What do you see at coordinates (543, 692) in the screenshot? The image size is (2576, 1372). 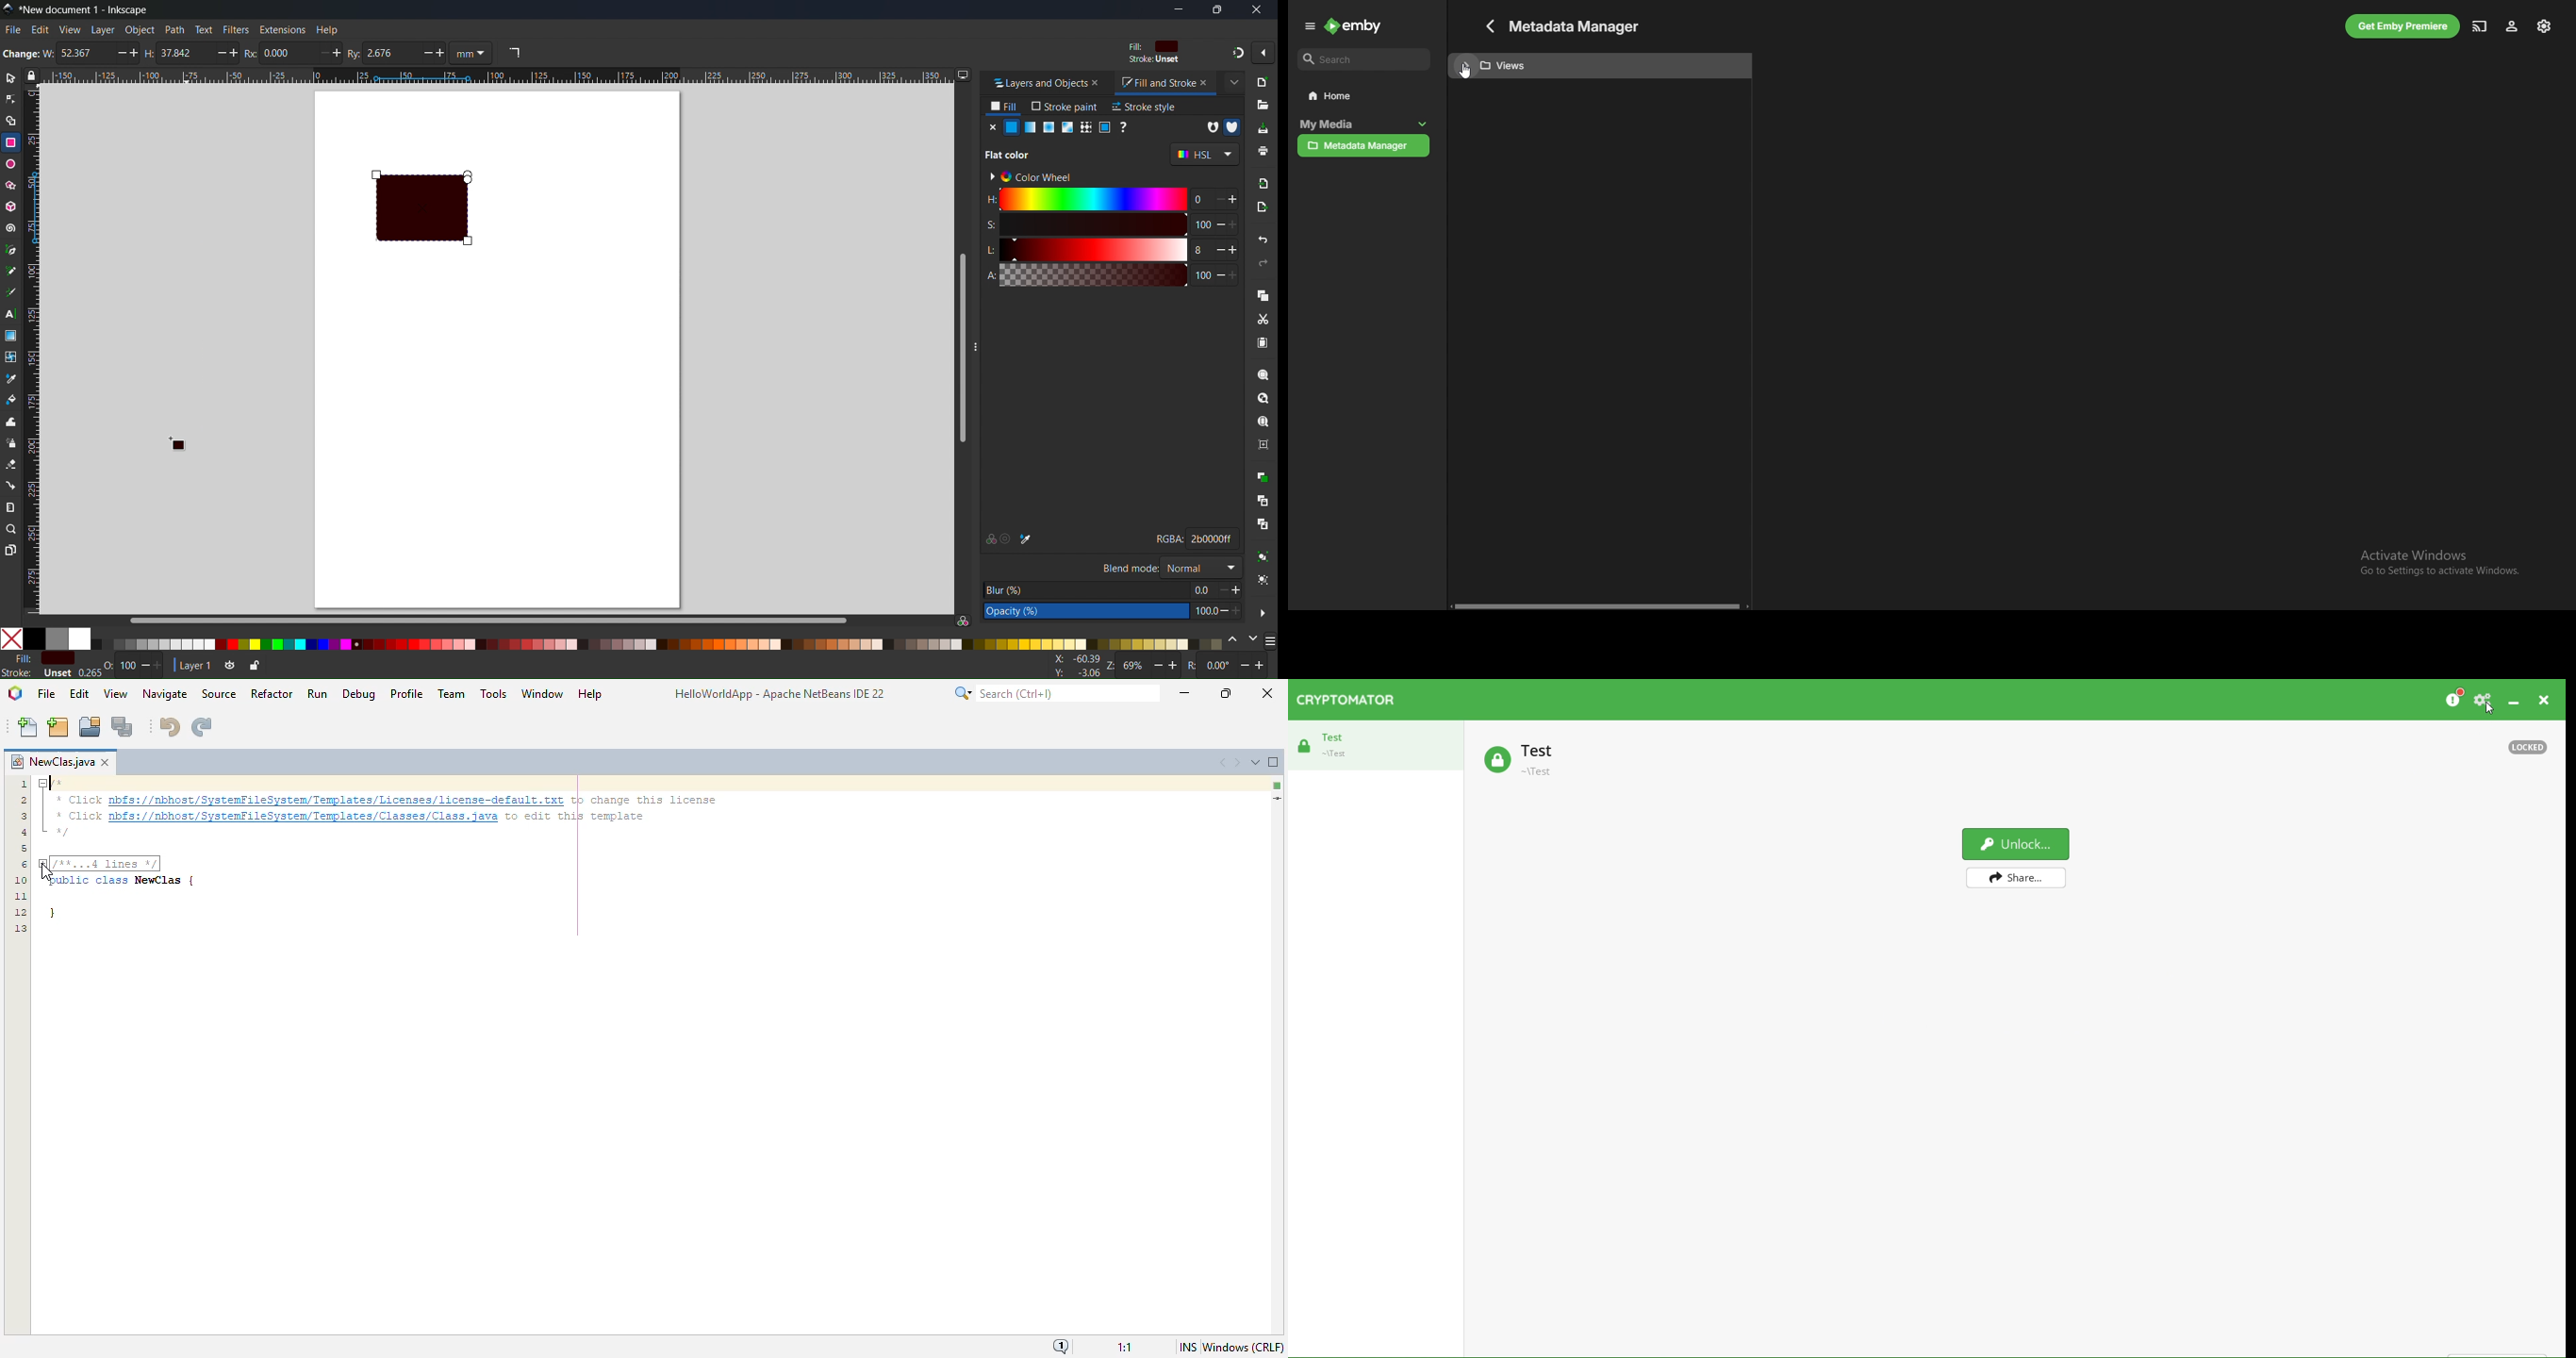 I see `window` at bounding box center [543, 692].